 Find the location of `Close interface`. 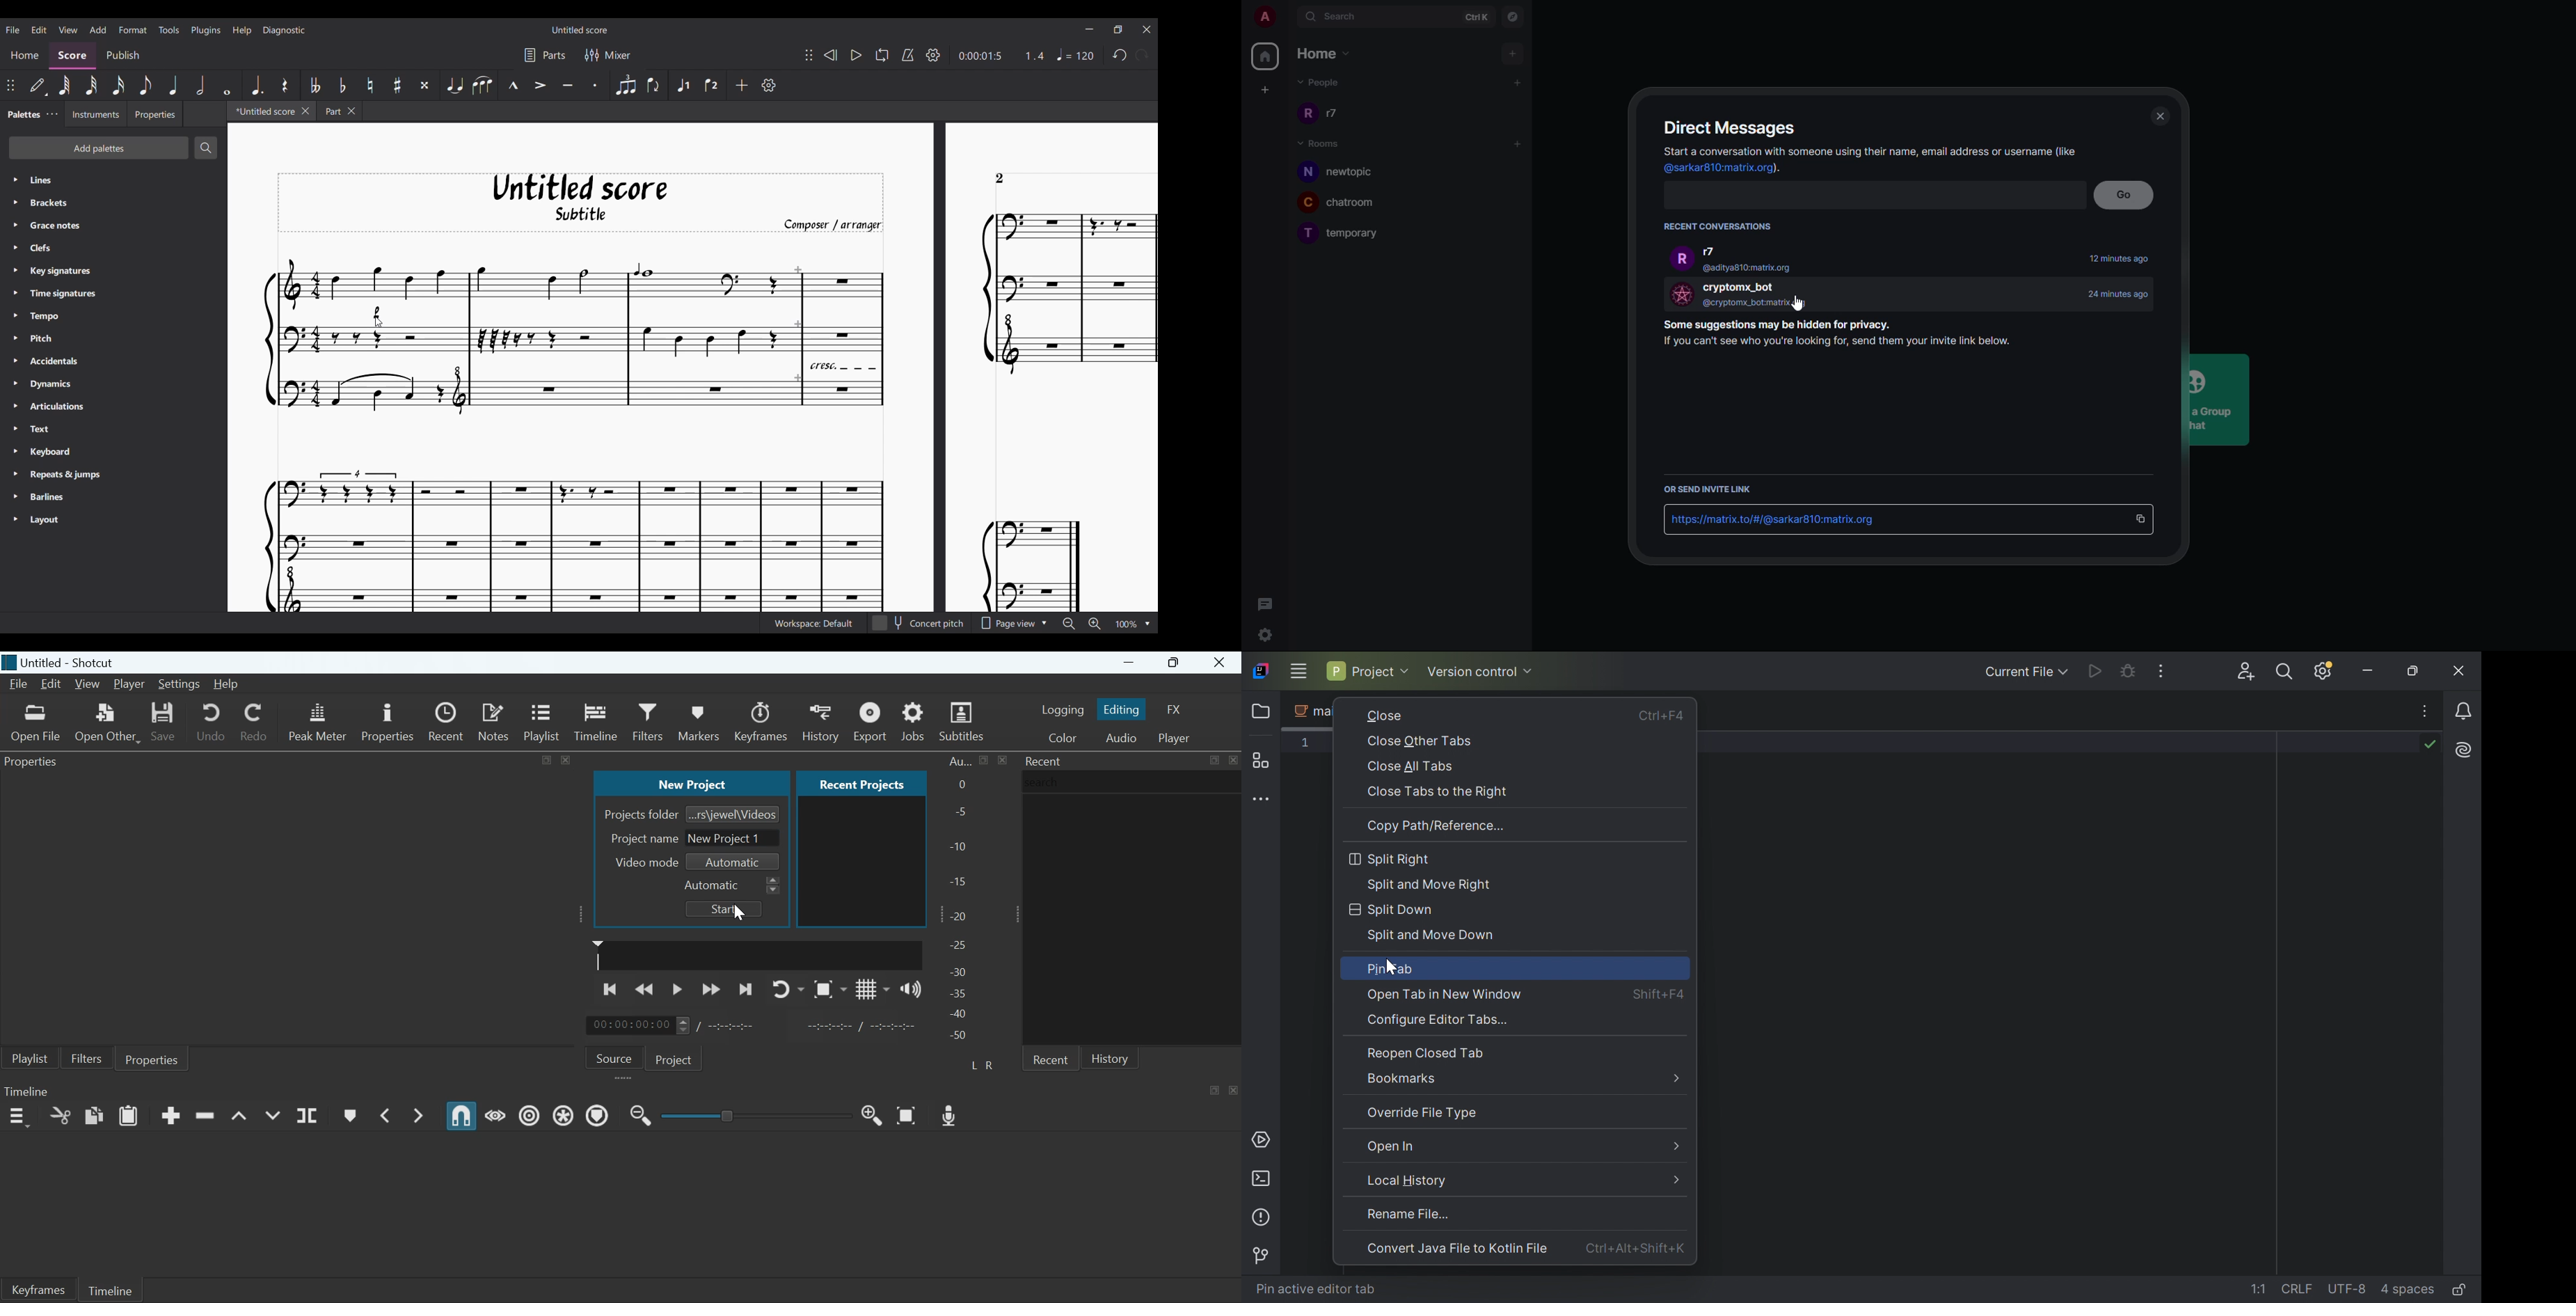

Close interface is located at coordinates (1146, 30).